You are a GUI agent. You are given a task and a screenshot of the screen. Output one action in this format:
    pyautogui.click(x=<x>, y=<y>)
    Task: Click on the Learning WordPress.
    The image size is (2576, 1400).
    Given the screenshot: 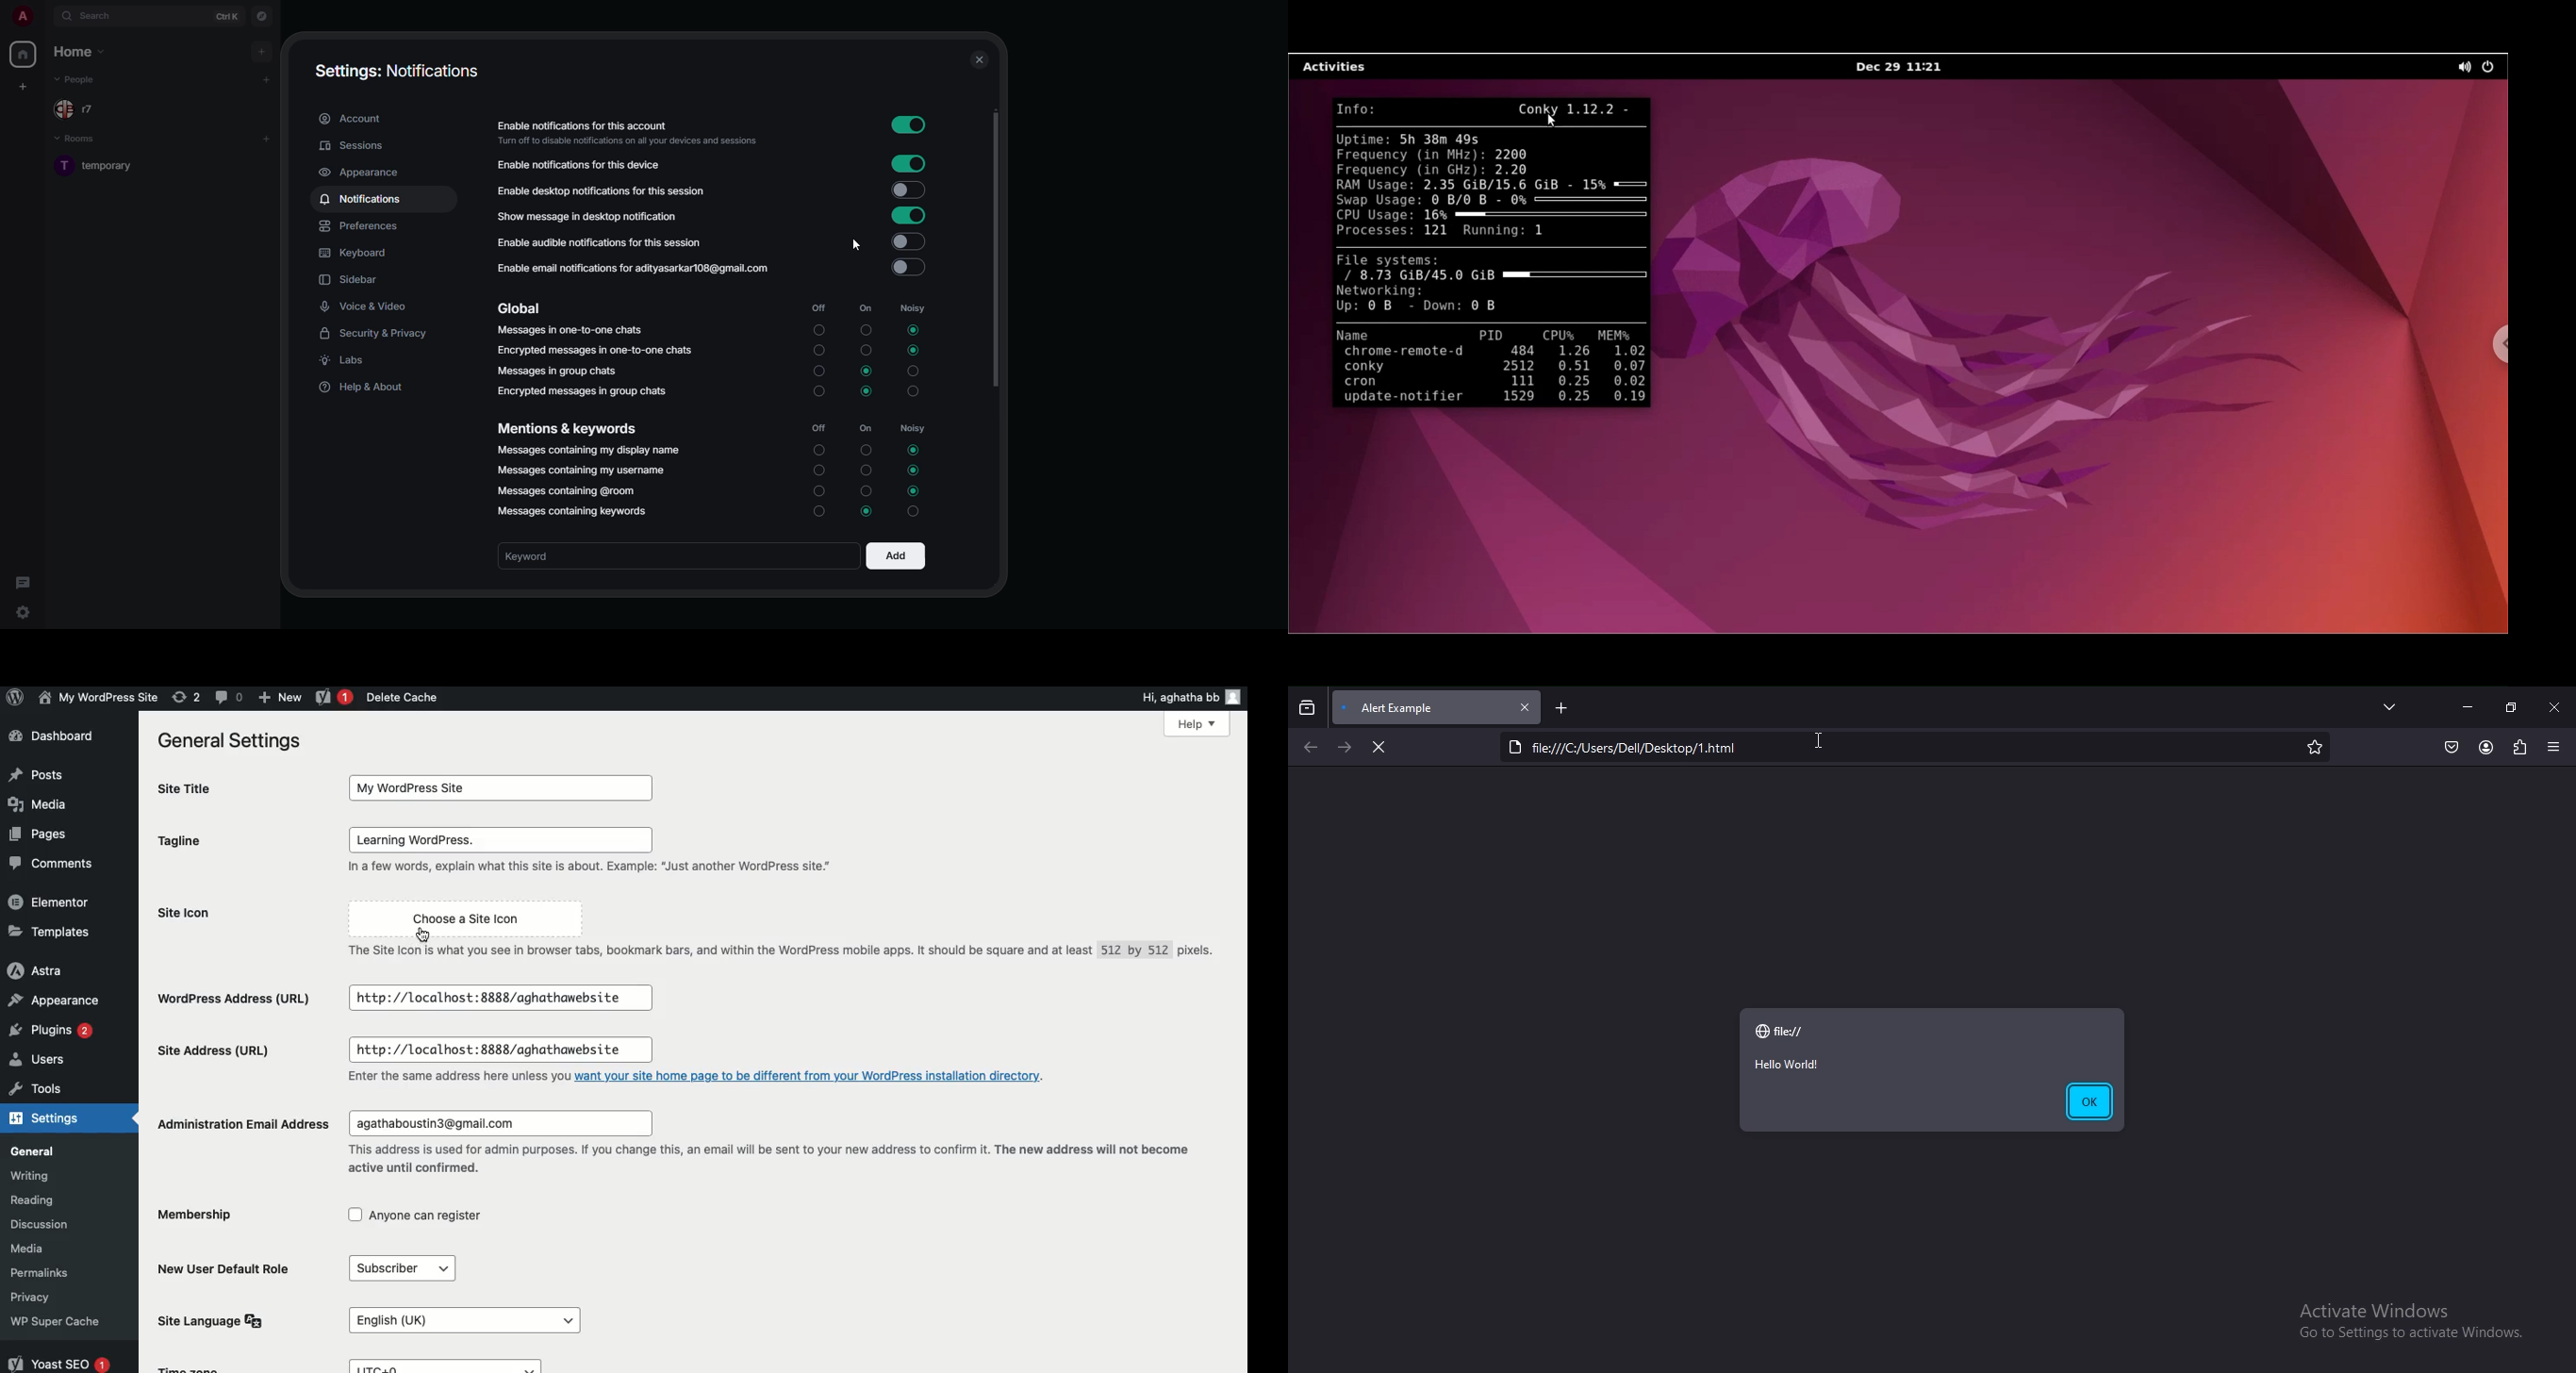 What is the action you would take?
    pyautogui.click(x=501, y=840)
    